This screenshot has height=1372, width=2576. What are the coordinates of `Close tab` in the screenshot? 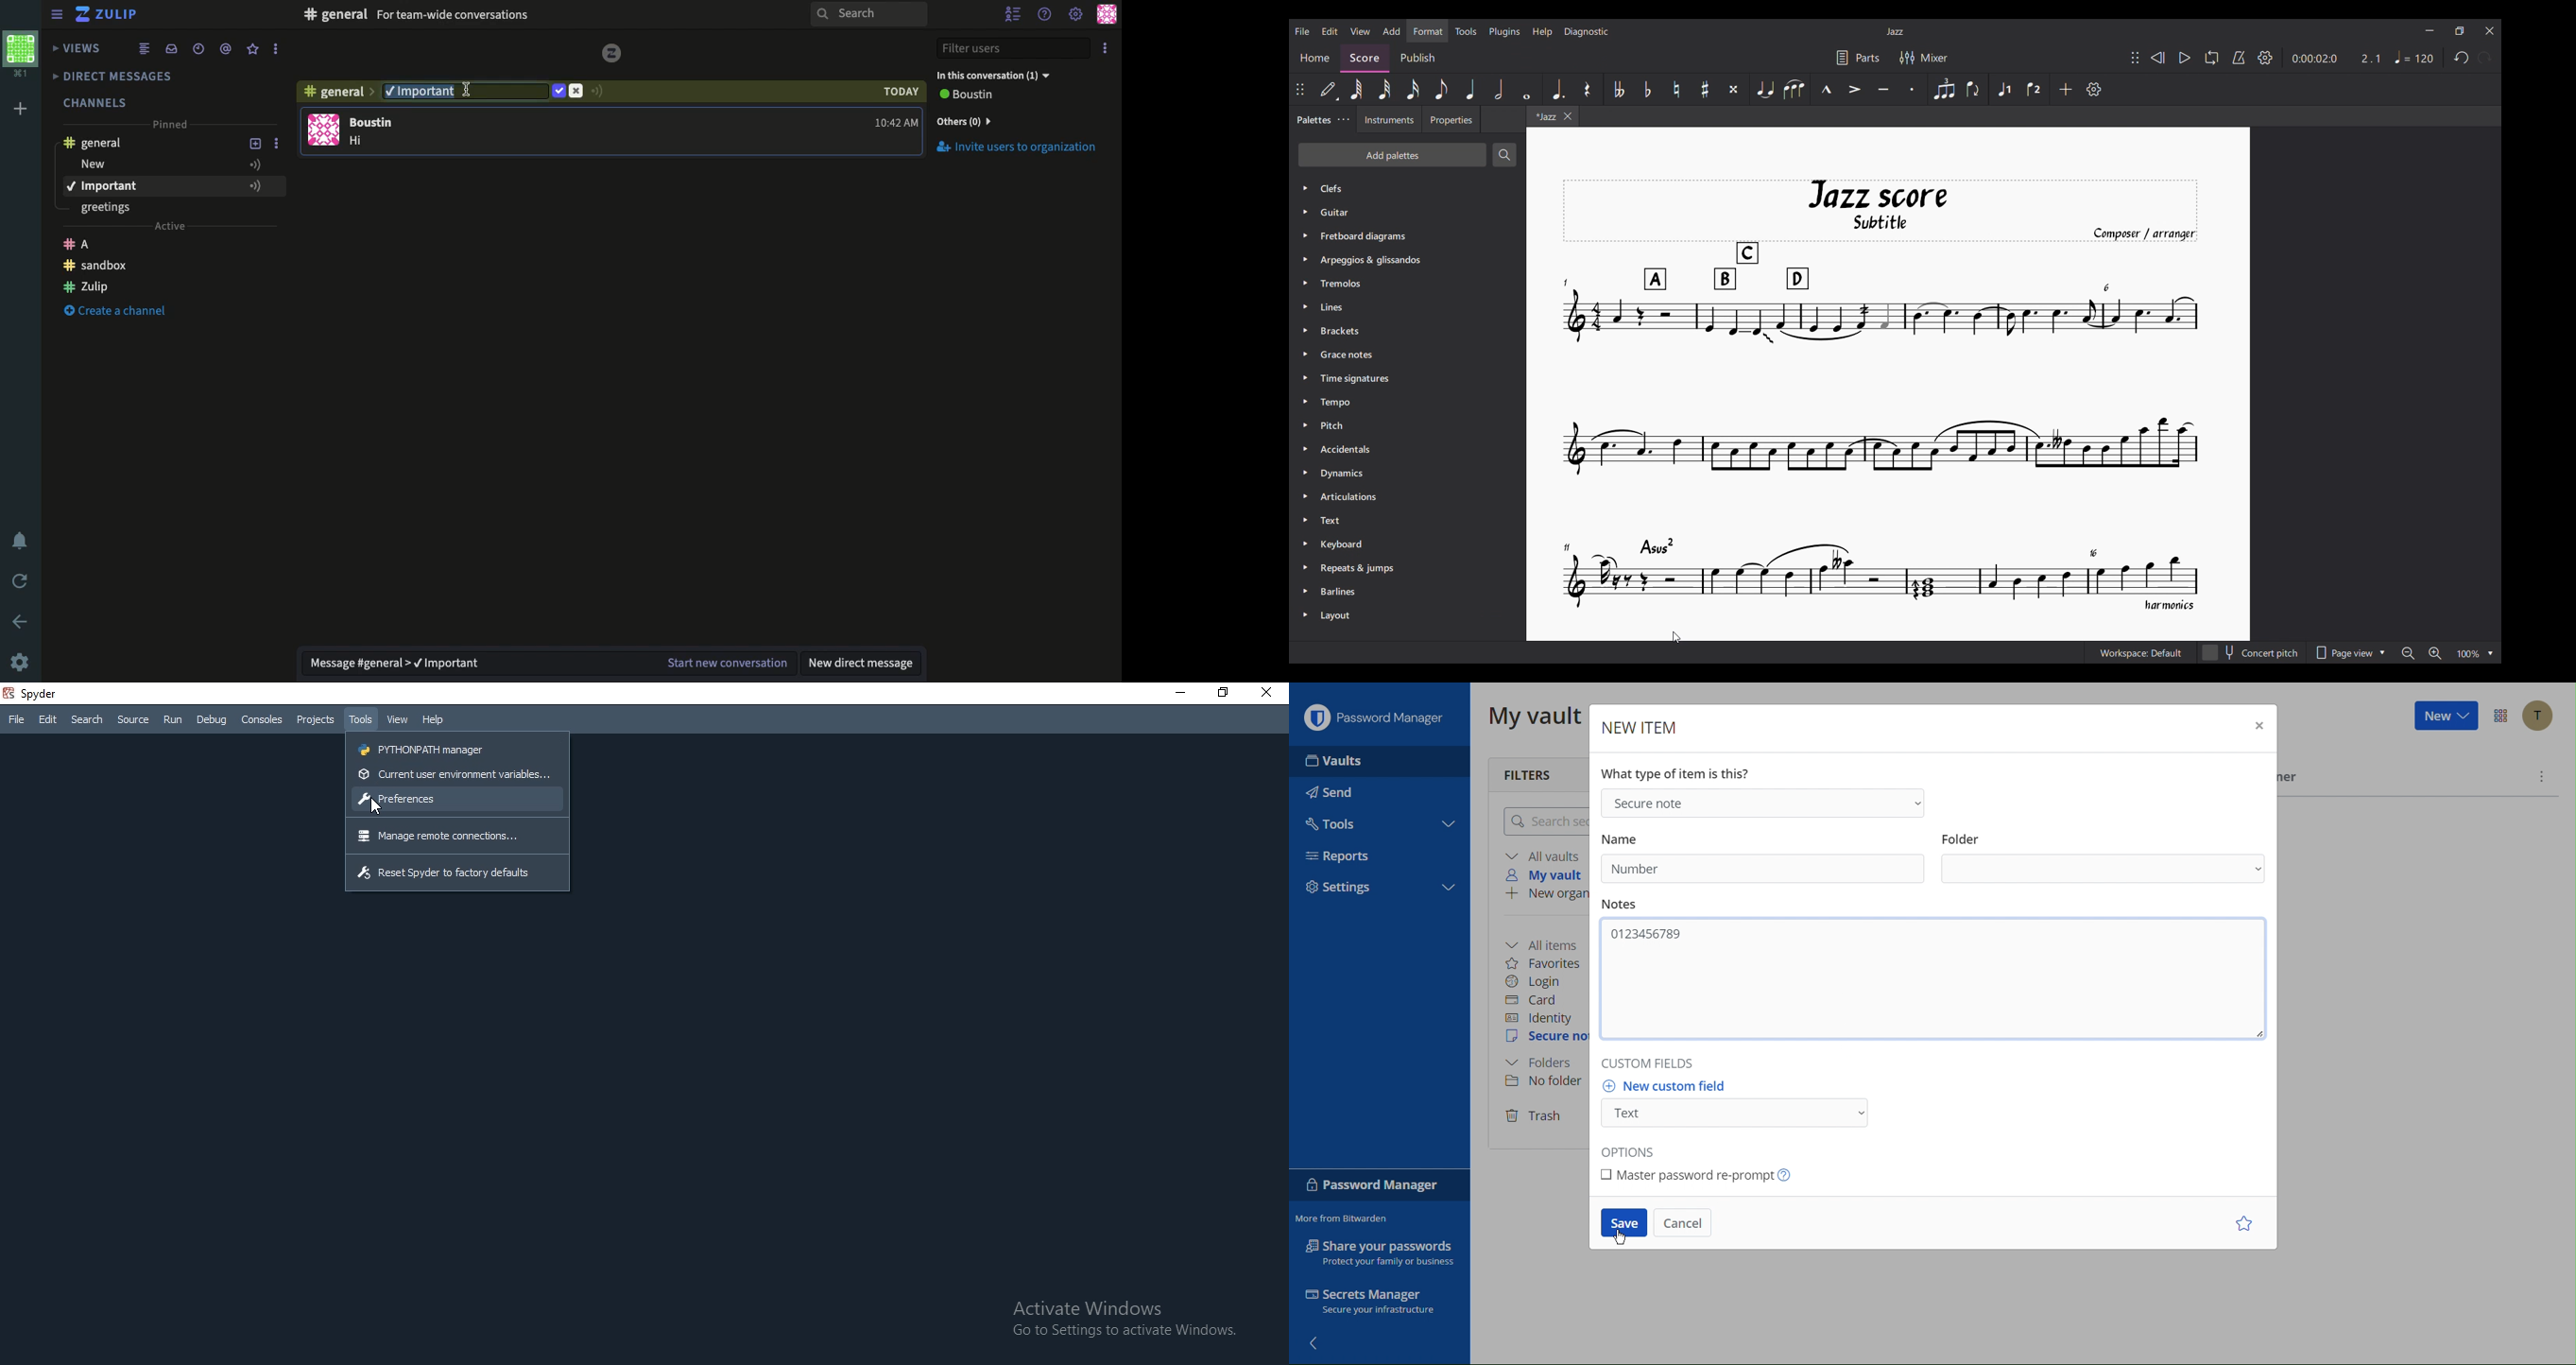 It's located at (1568, 116).